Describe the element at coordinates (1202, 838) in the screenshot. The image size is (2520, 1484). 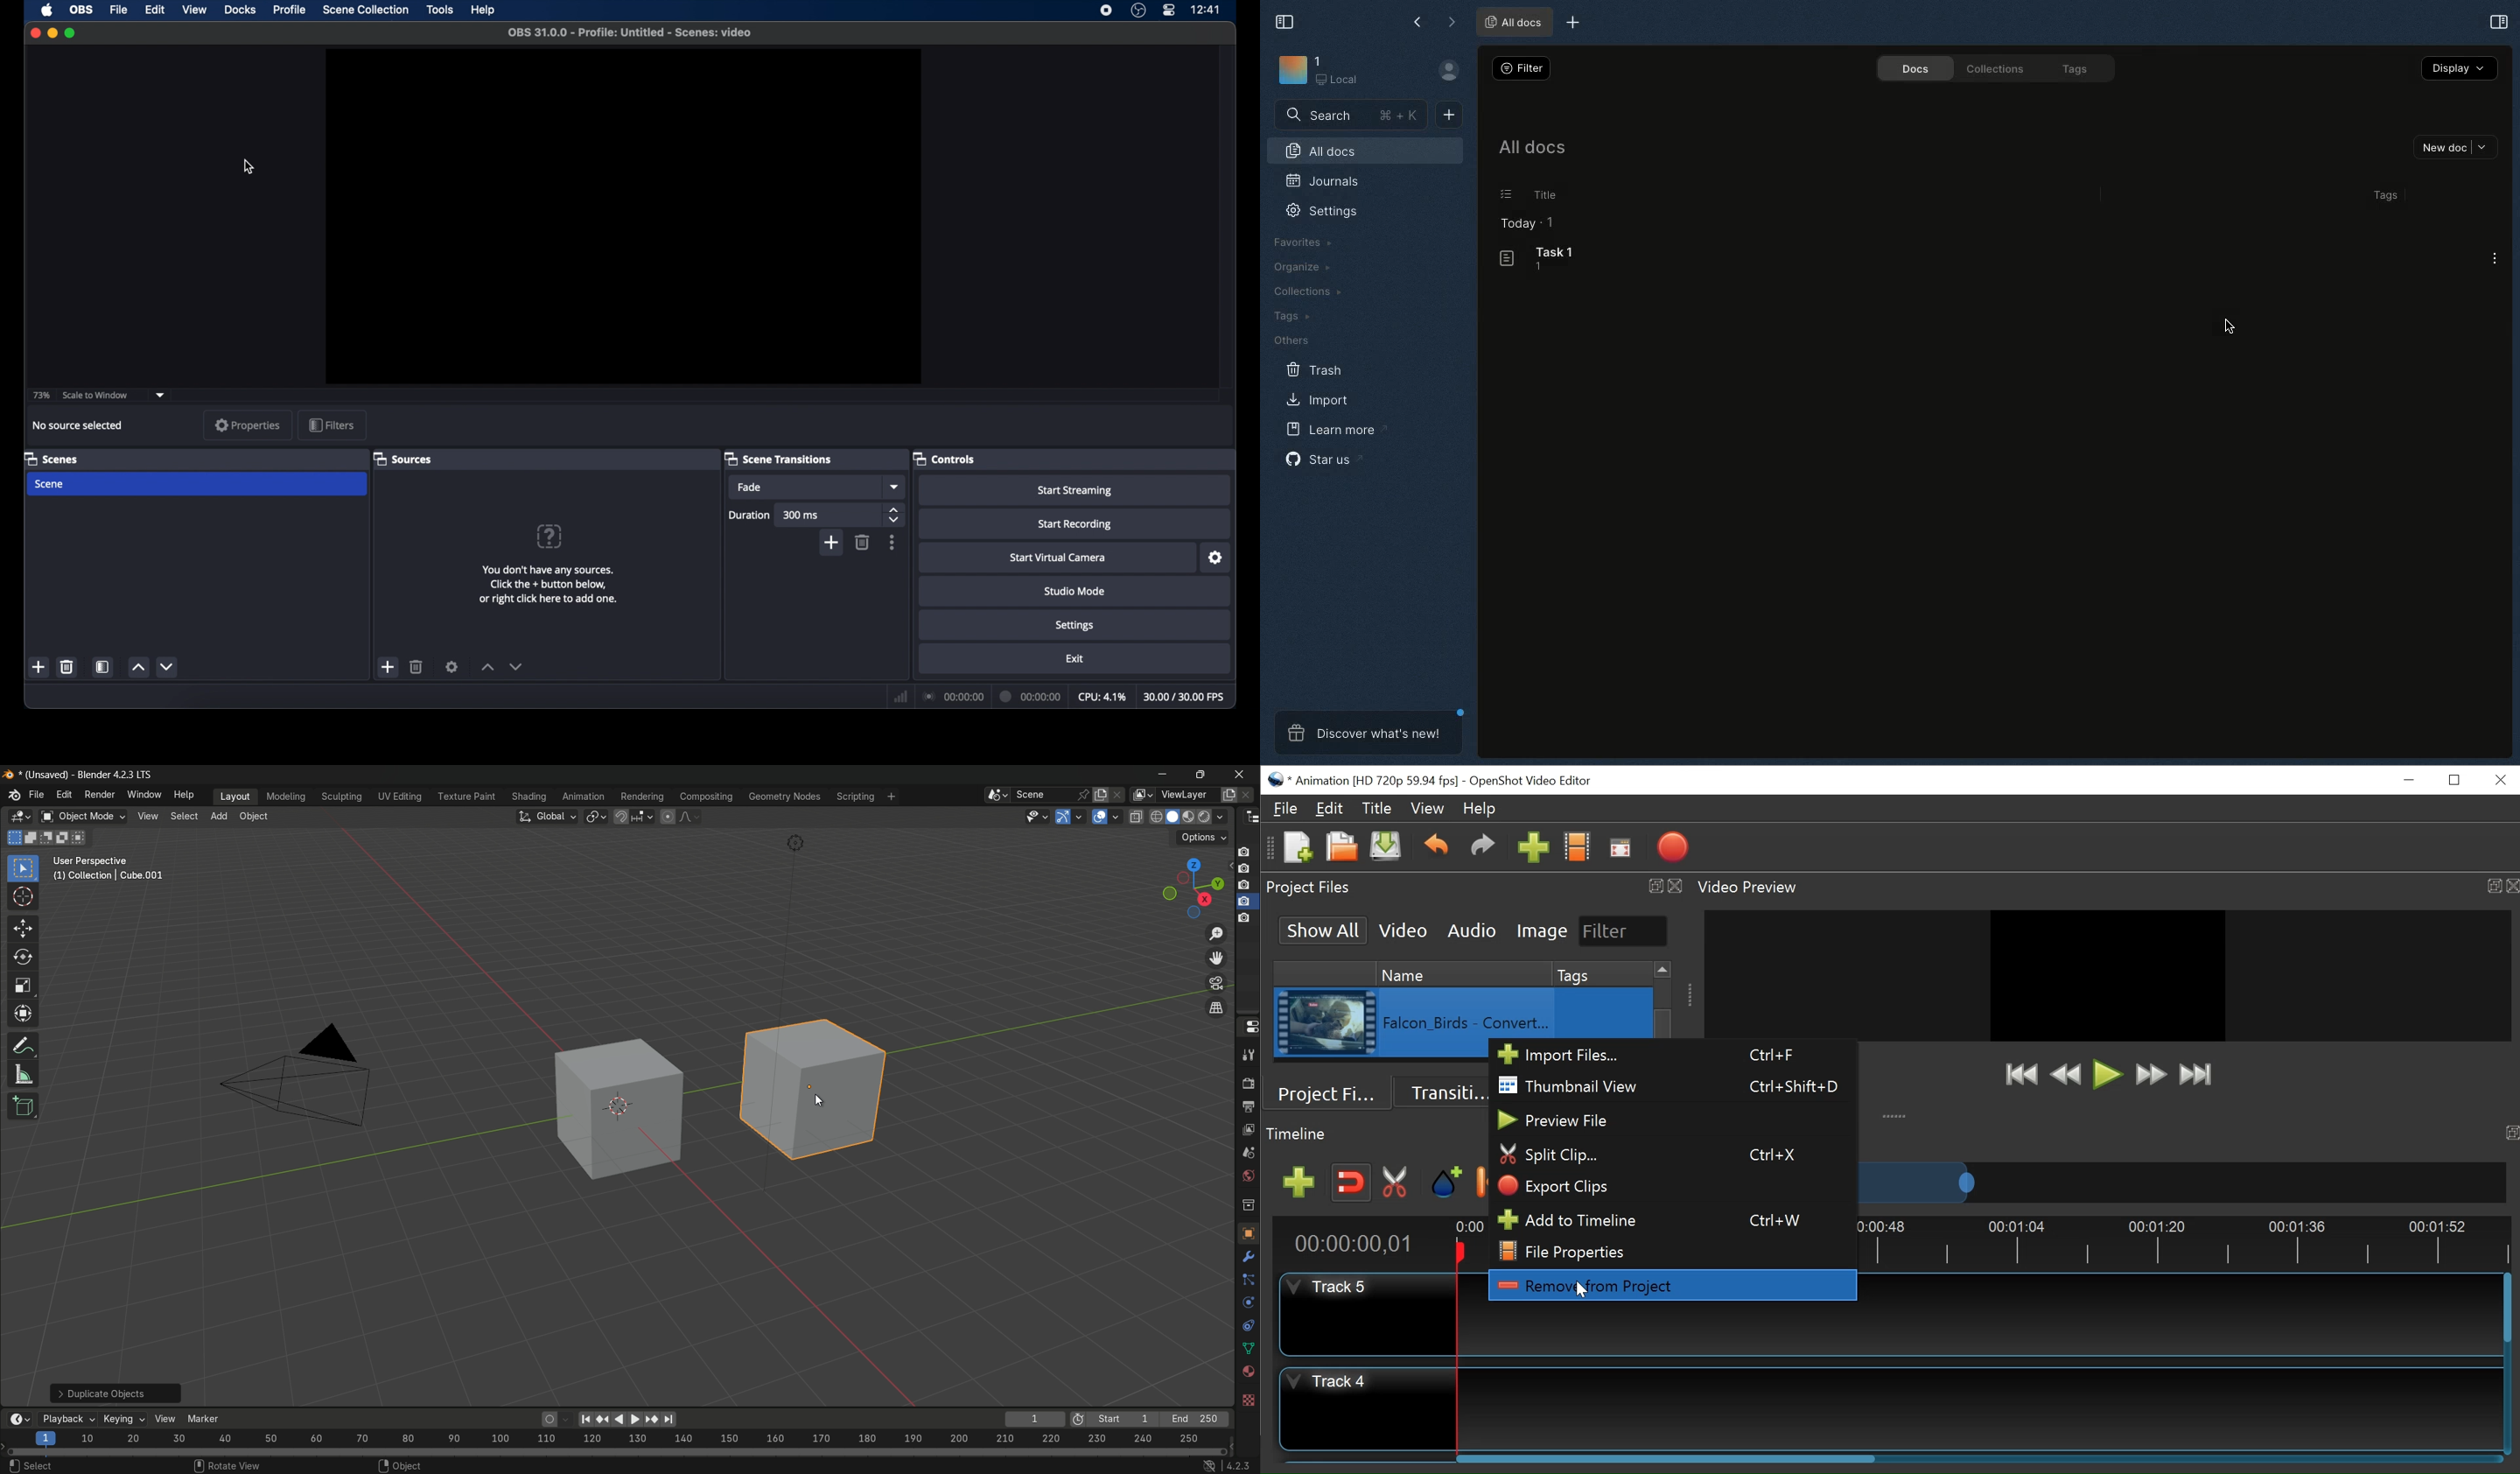
I see `options menu` at that location.